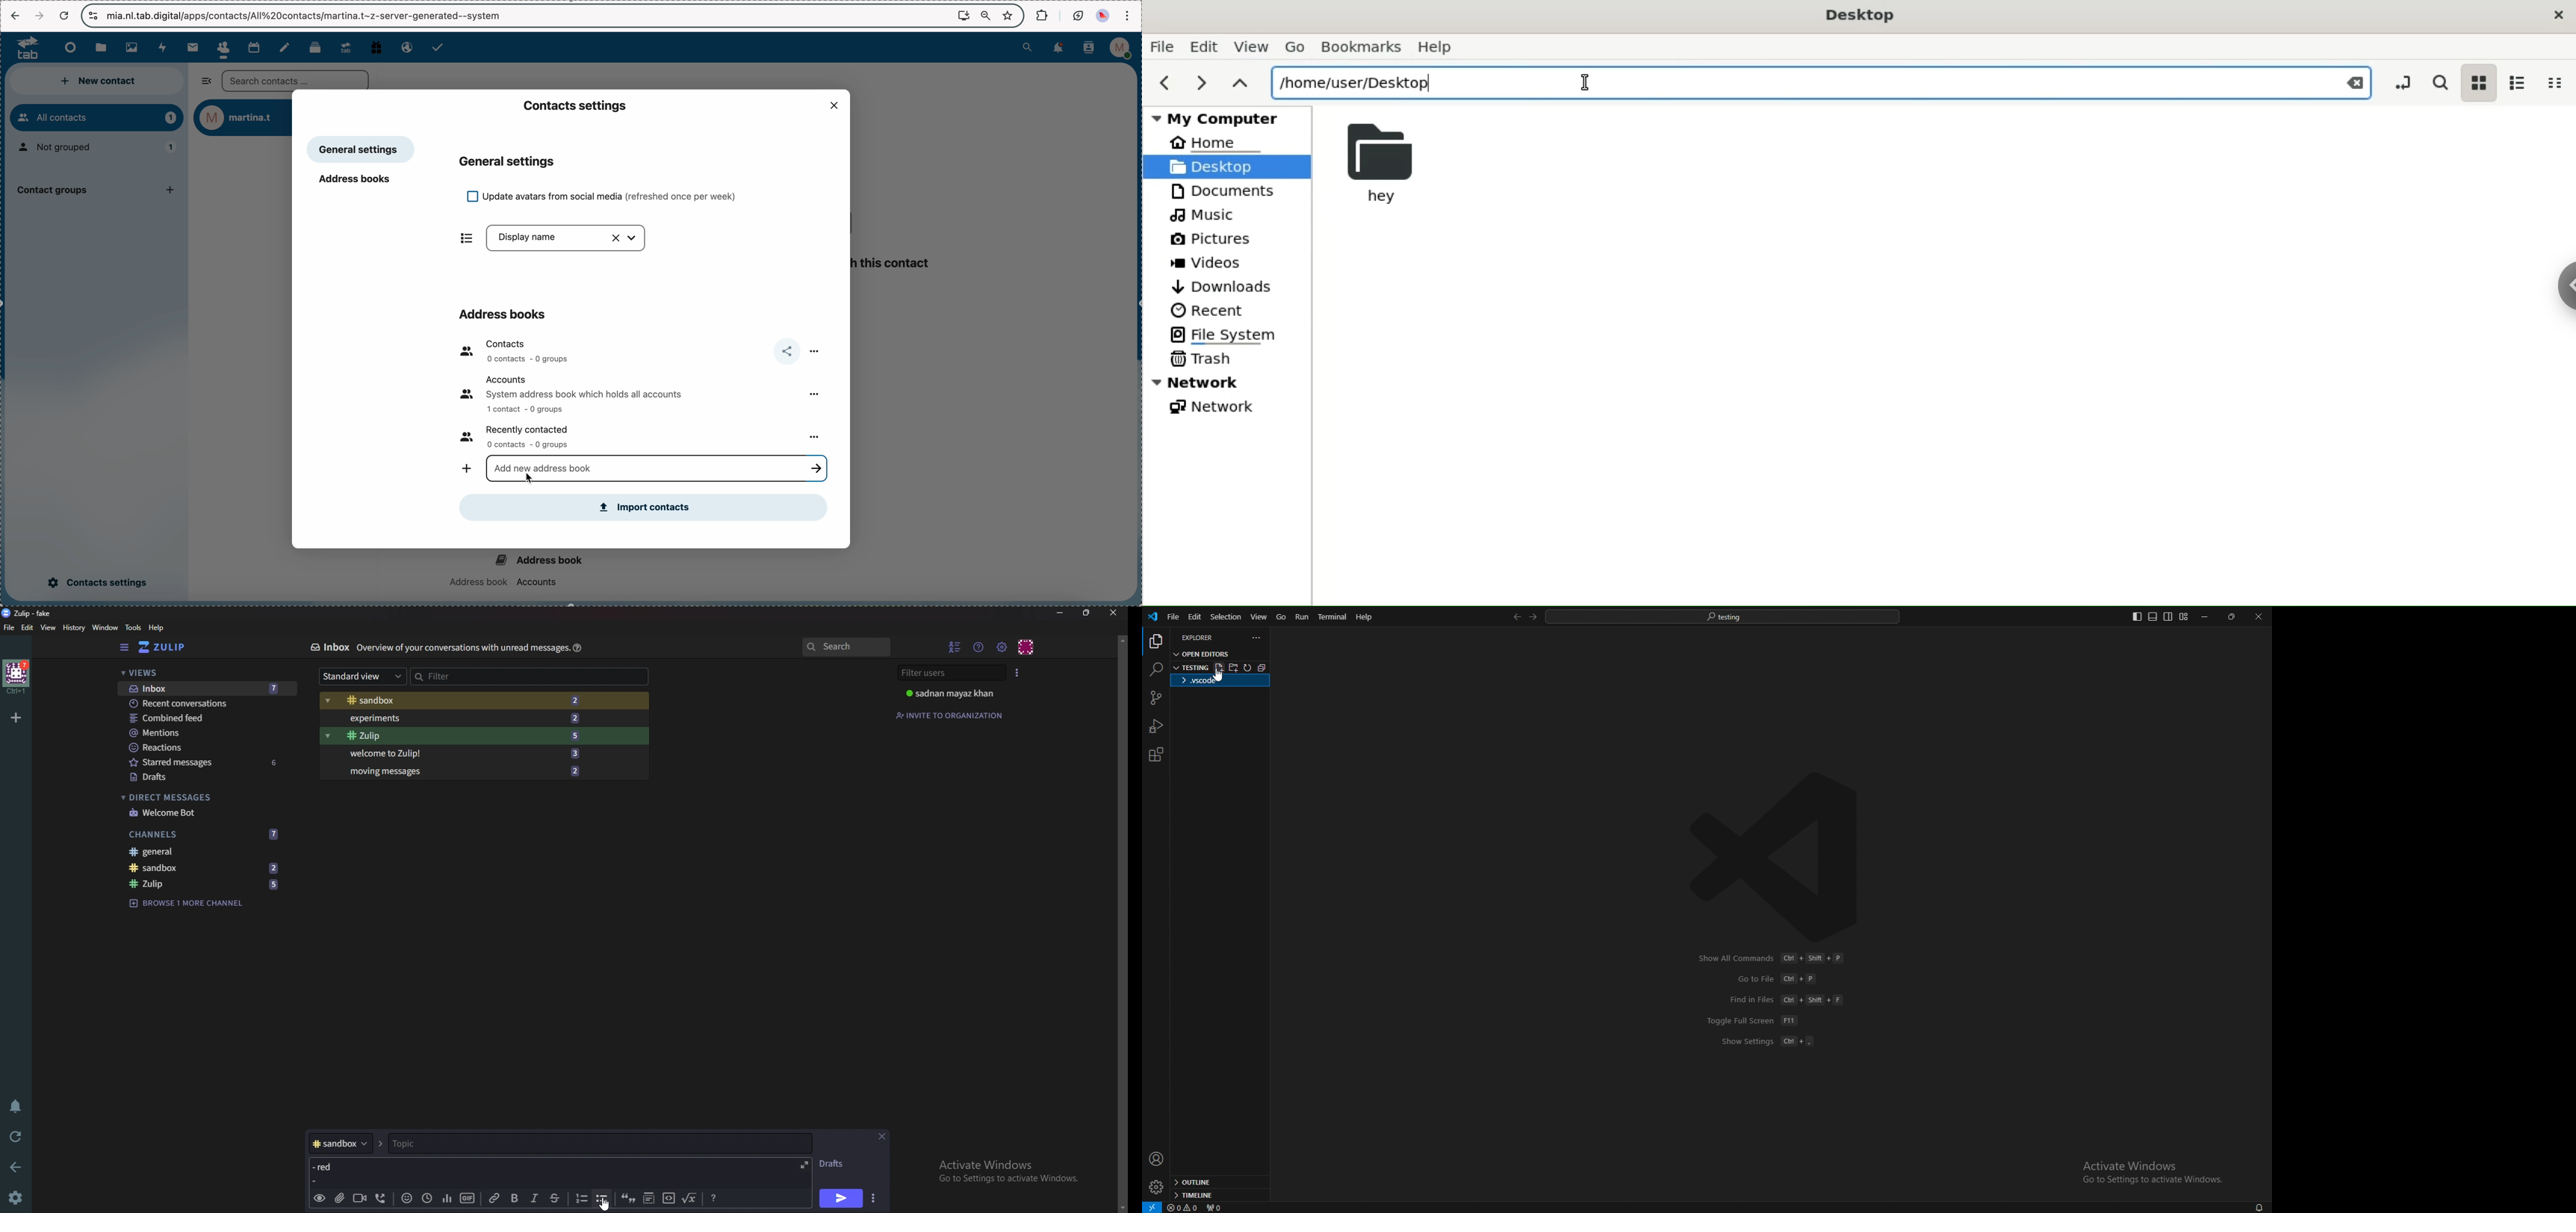 The height and width of the screenshot is (1232, 2576). Describe the element at coordinates (18, 1104) in the screenshot. I see `Enable do not disturb` at that location.